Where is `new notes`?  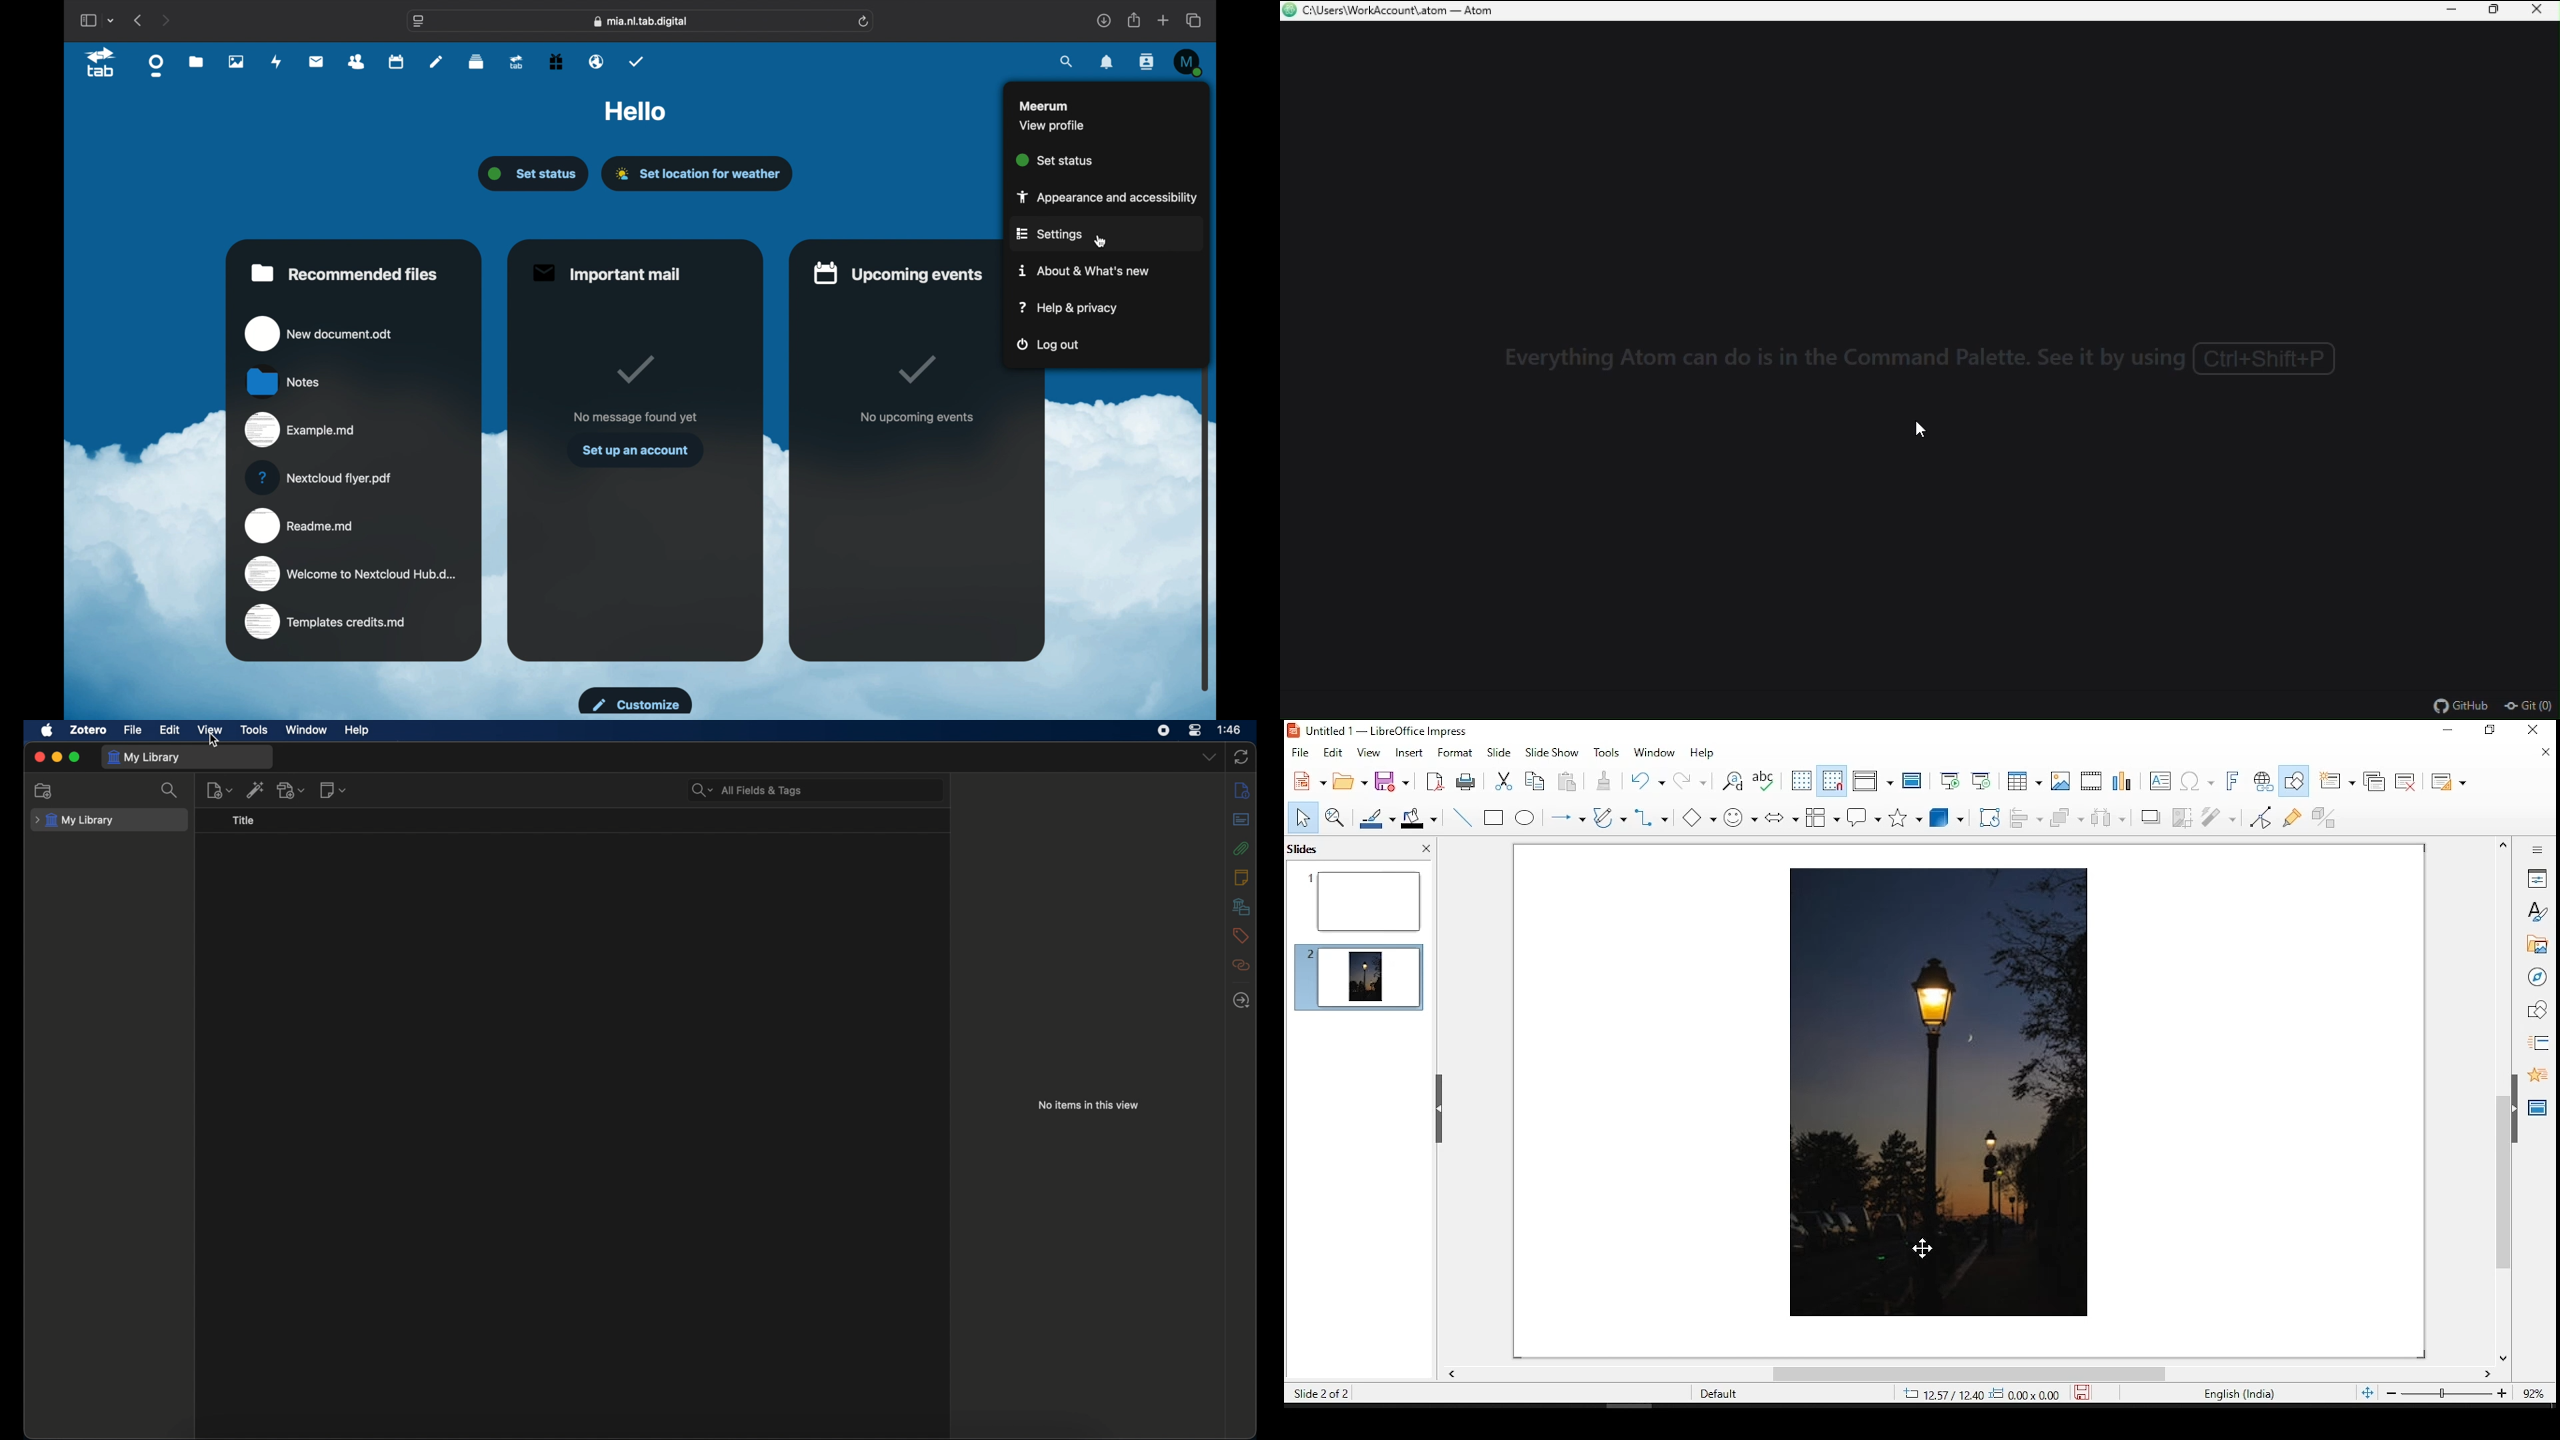
new notes is located at coordinates (332, 789).